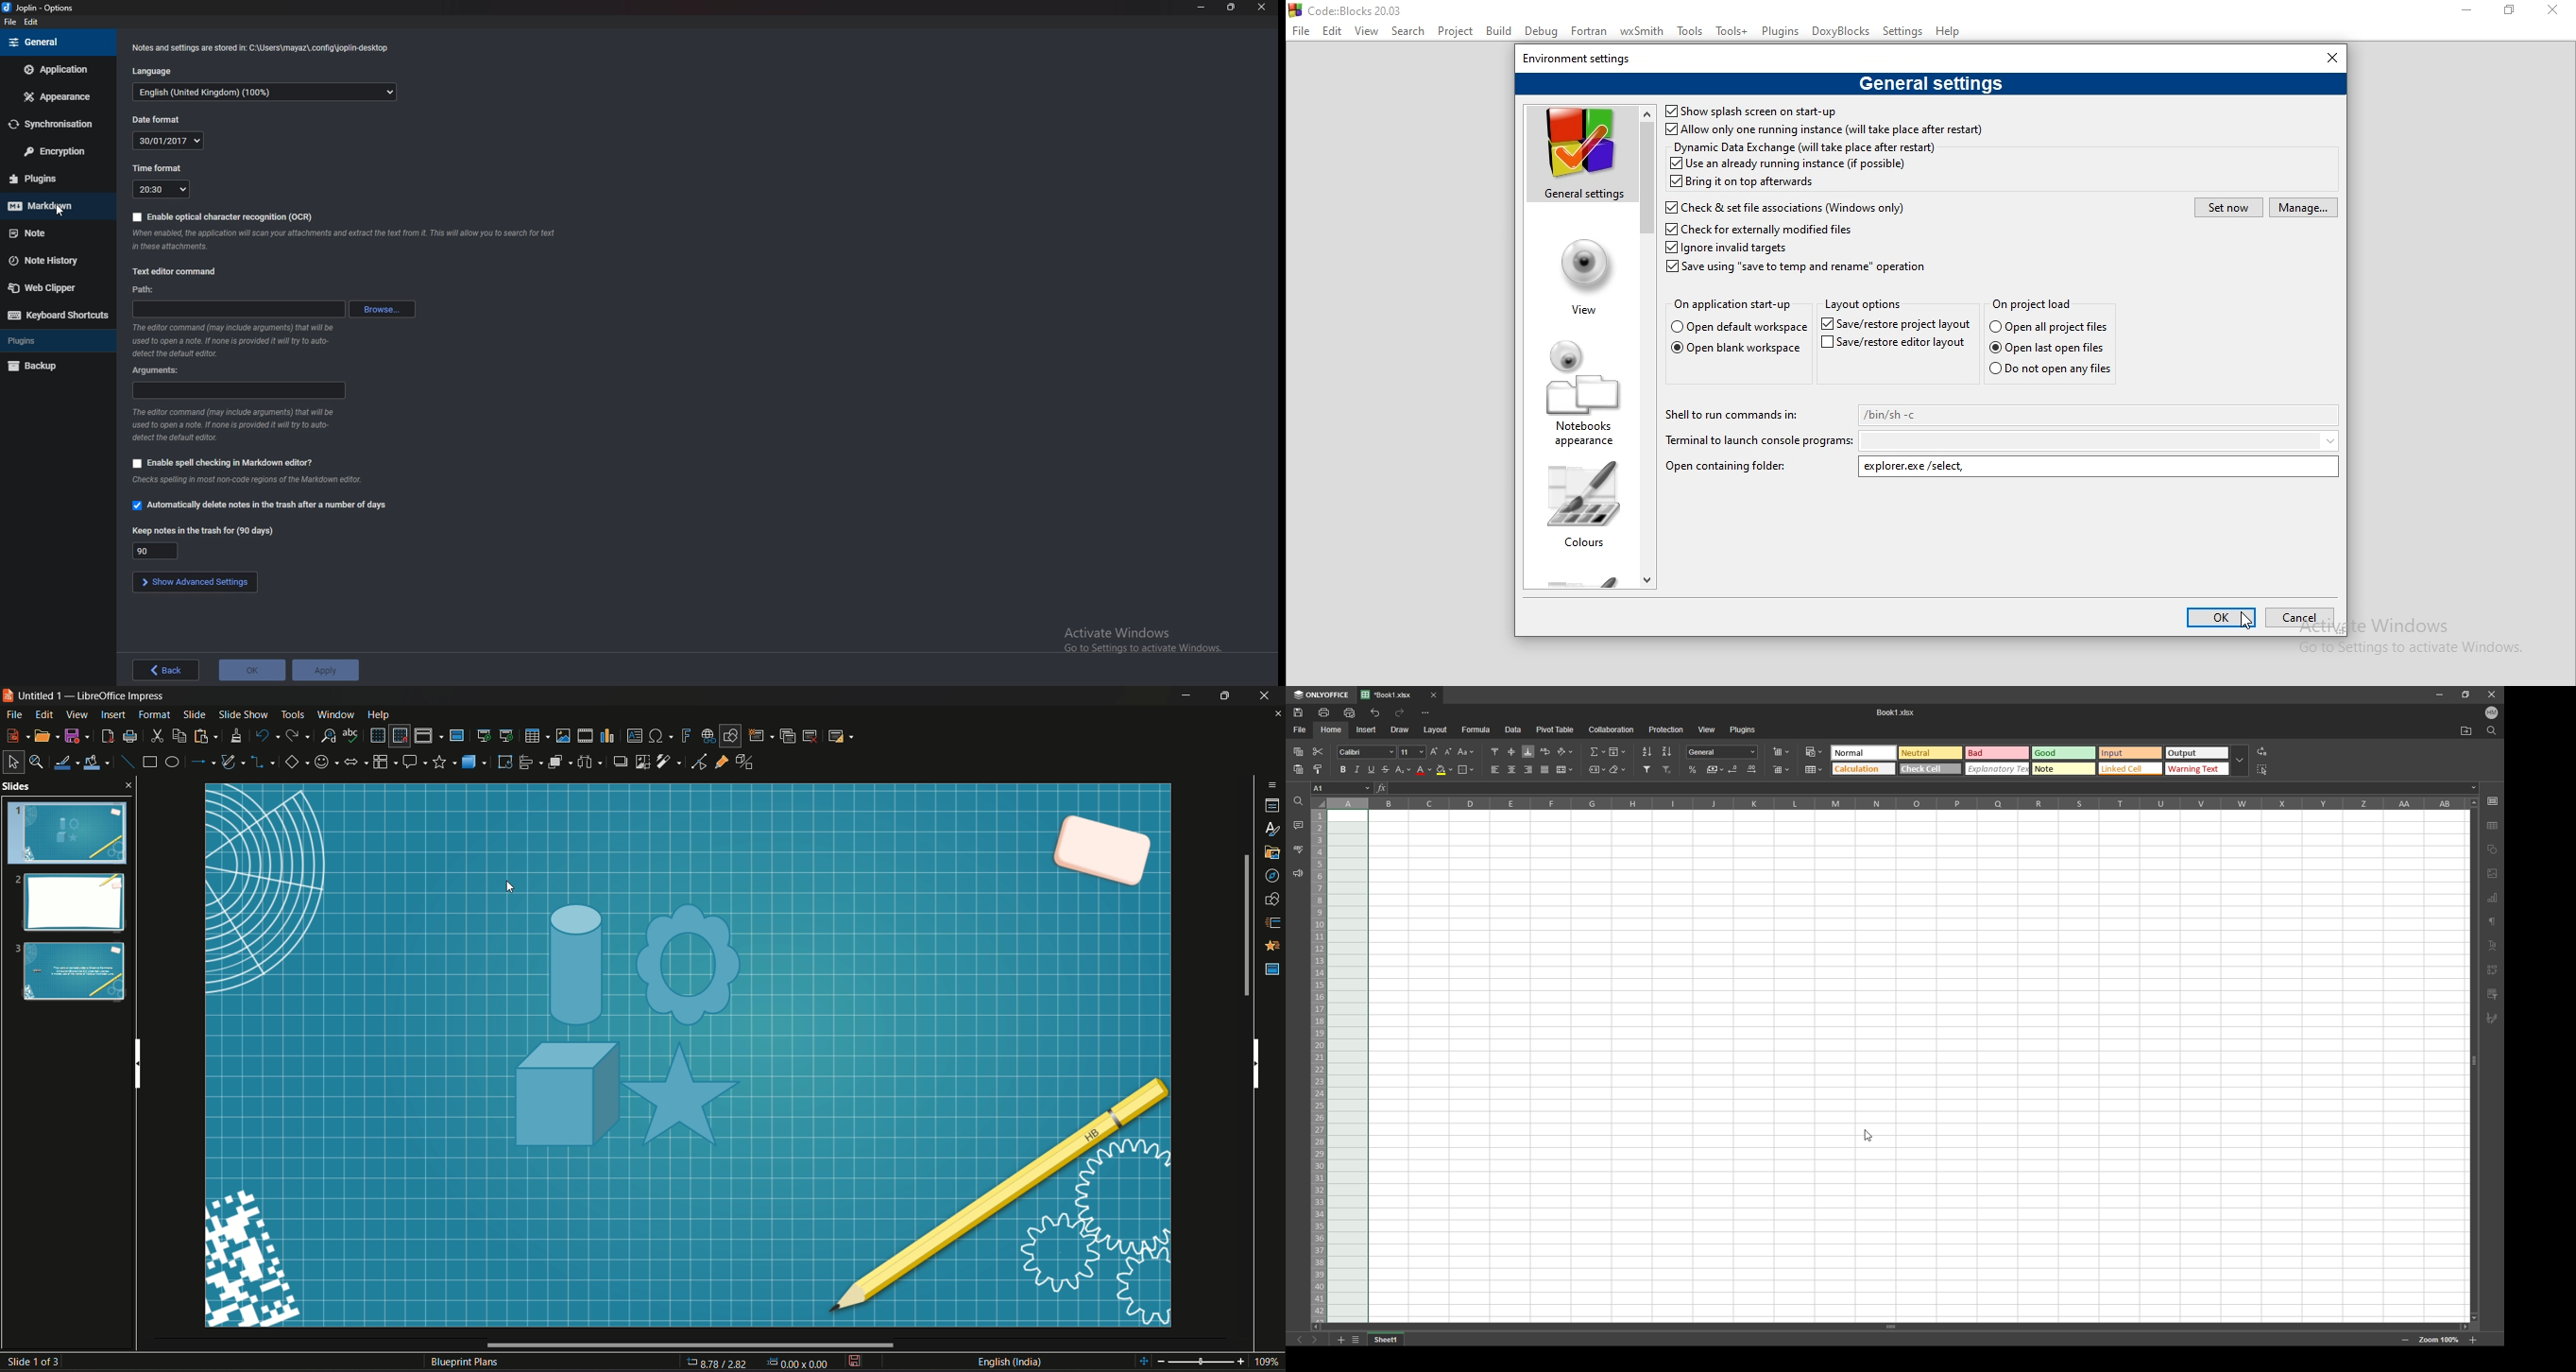 The height and width of the screenshot is (1372, 2576). I want to click on flowchart, so click(384, 762).